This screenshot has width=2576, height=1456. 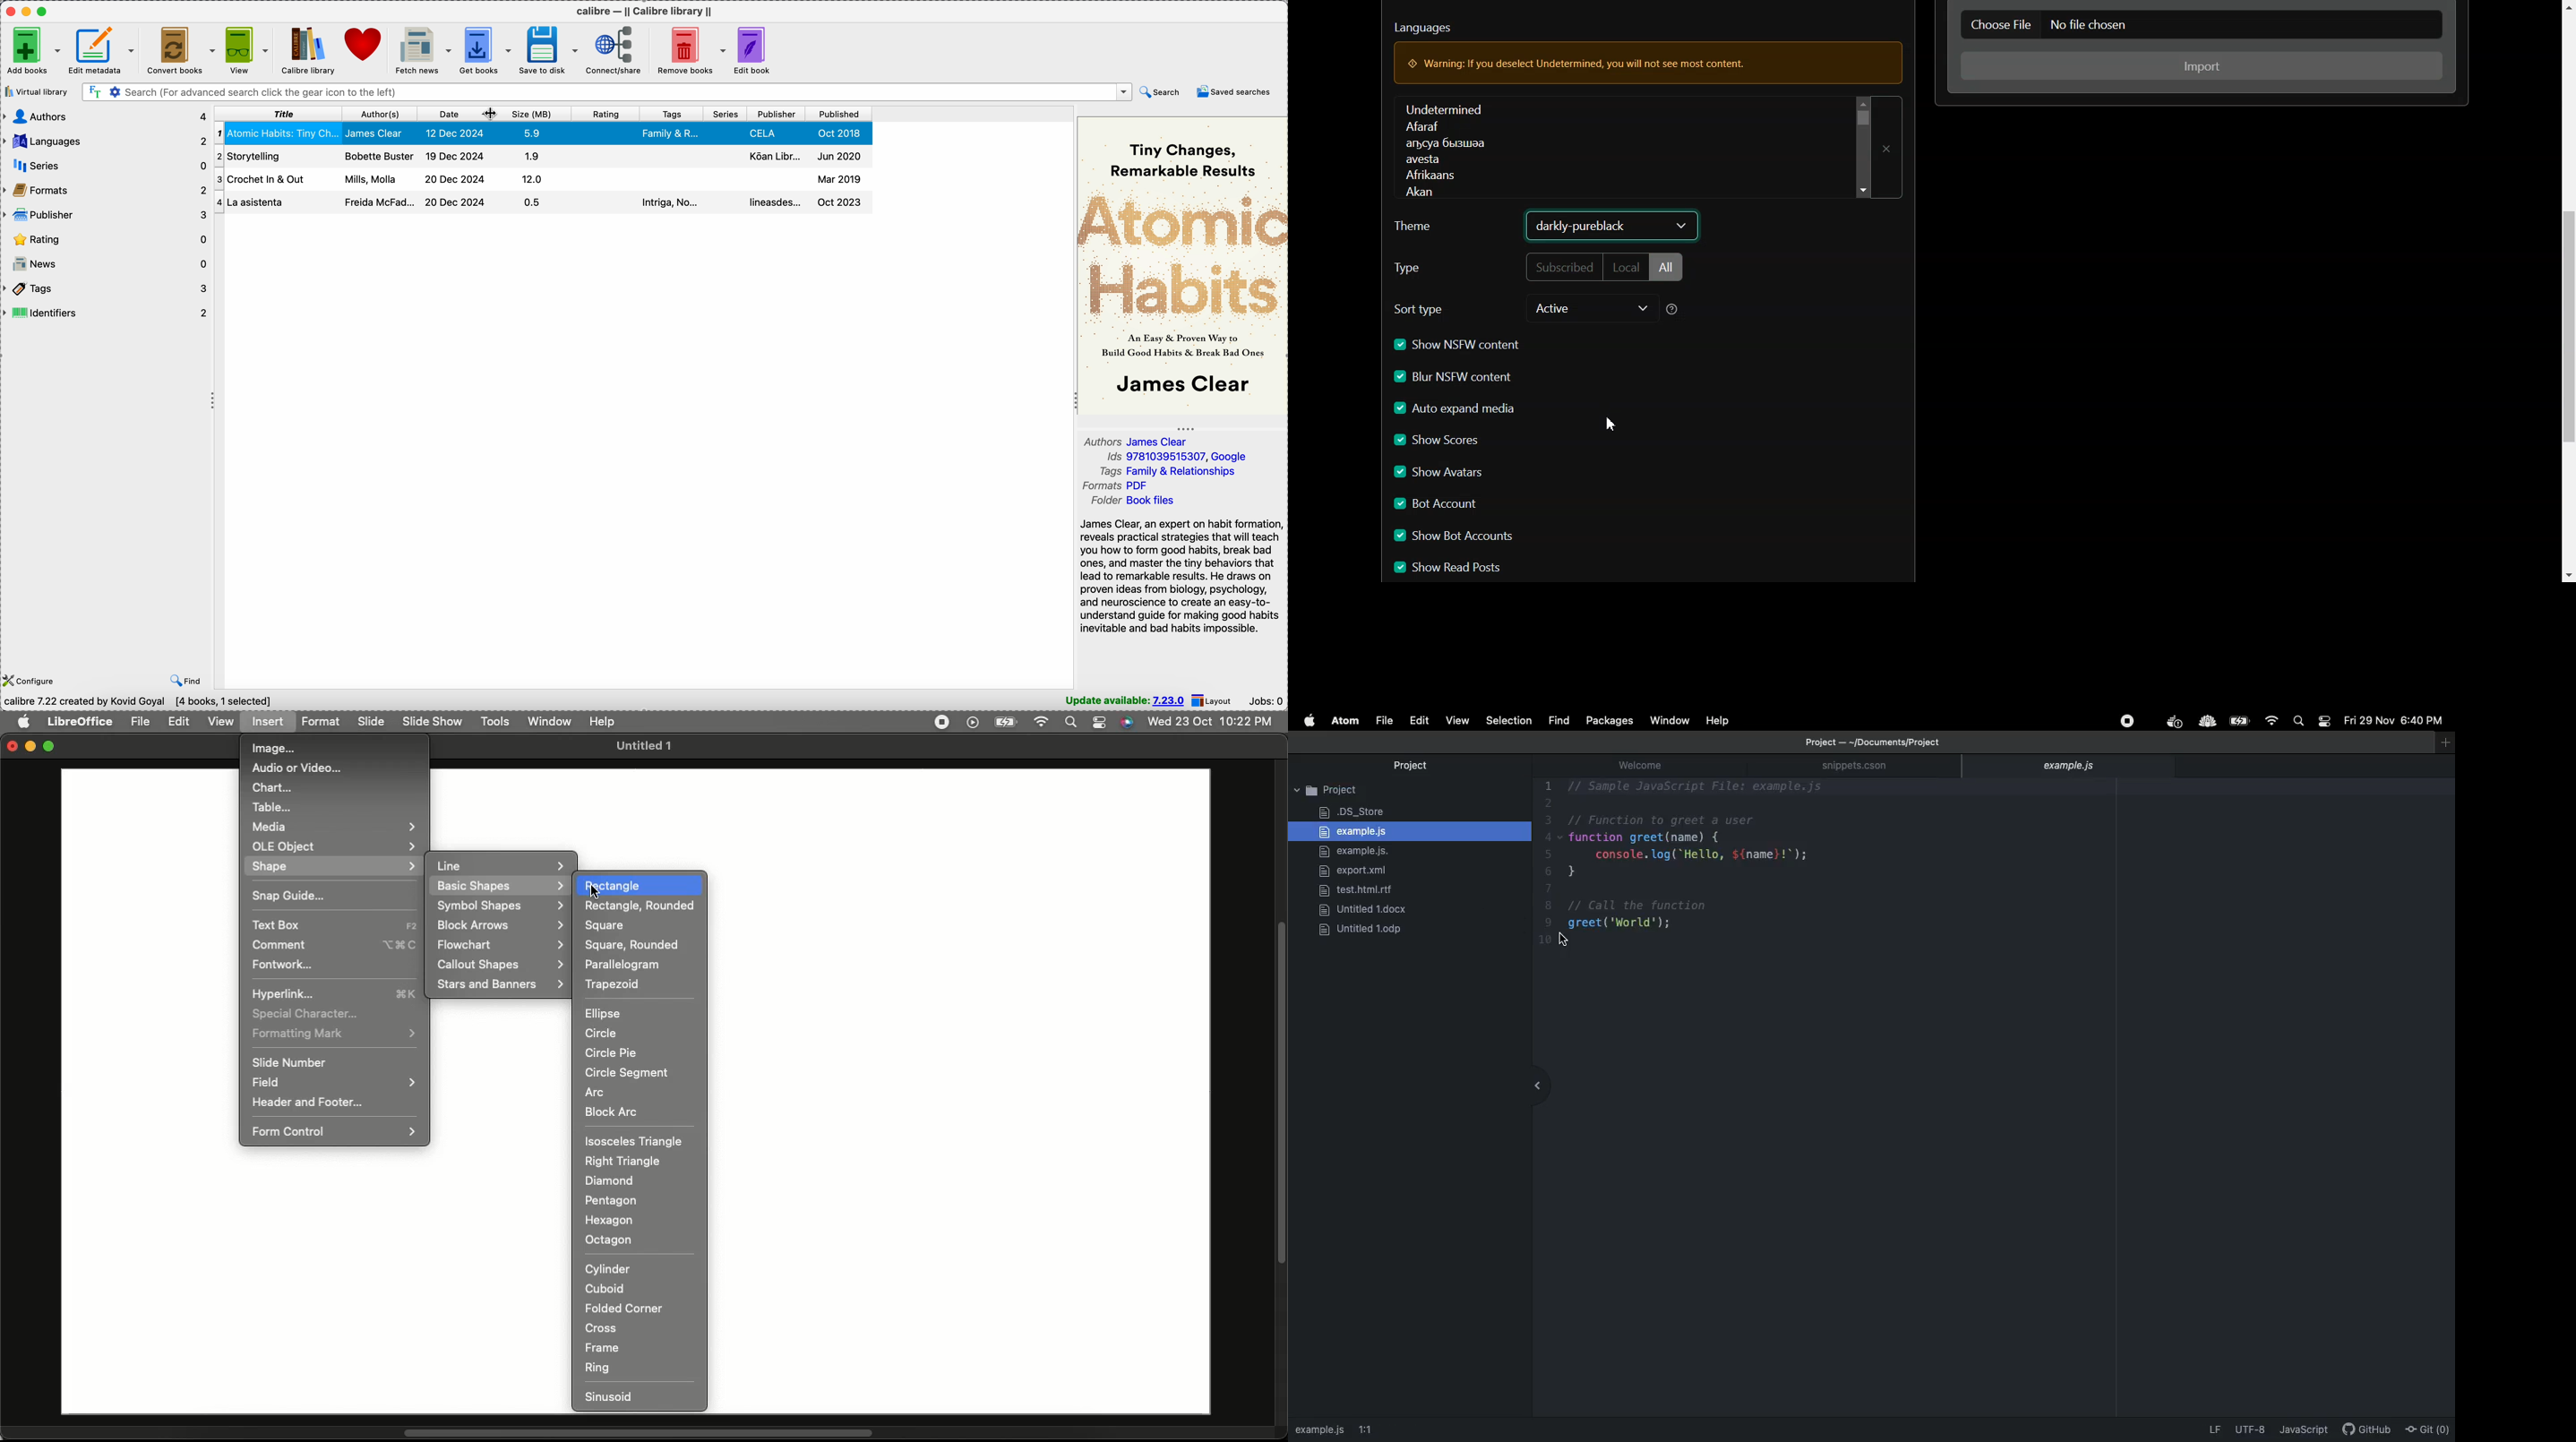 What do you see at coordinates (1627, 145) in the screenshot?
I see `Languages` at bounding box center [1627, 145].